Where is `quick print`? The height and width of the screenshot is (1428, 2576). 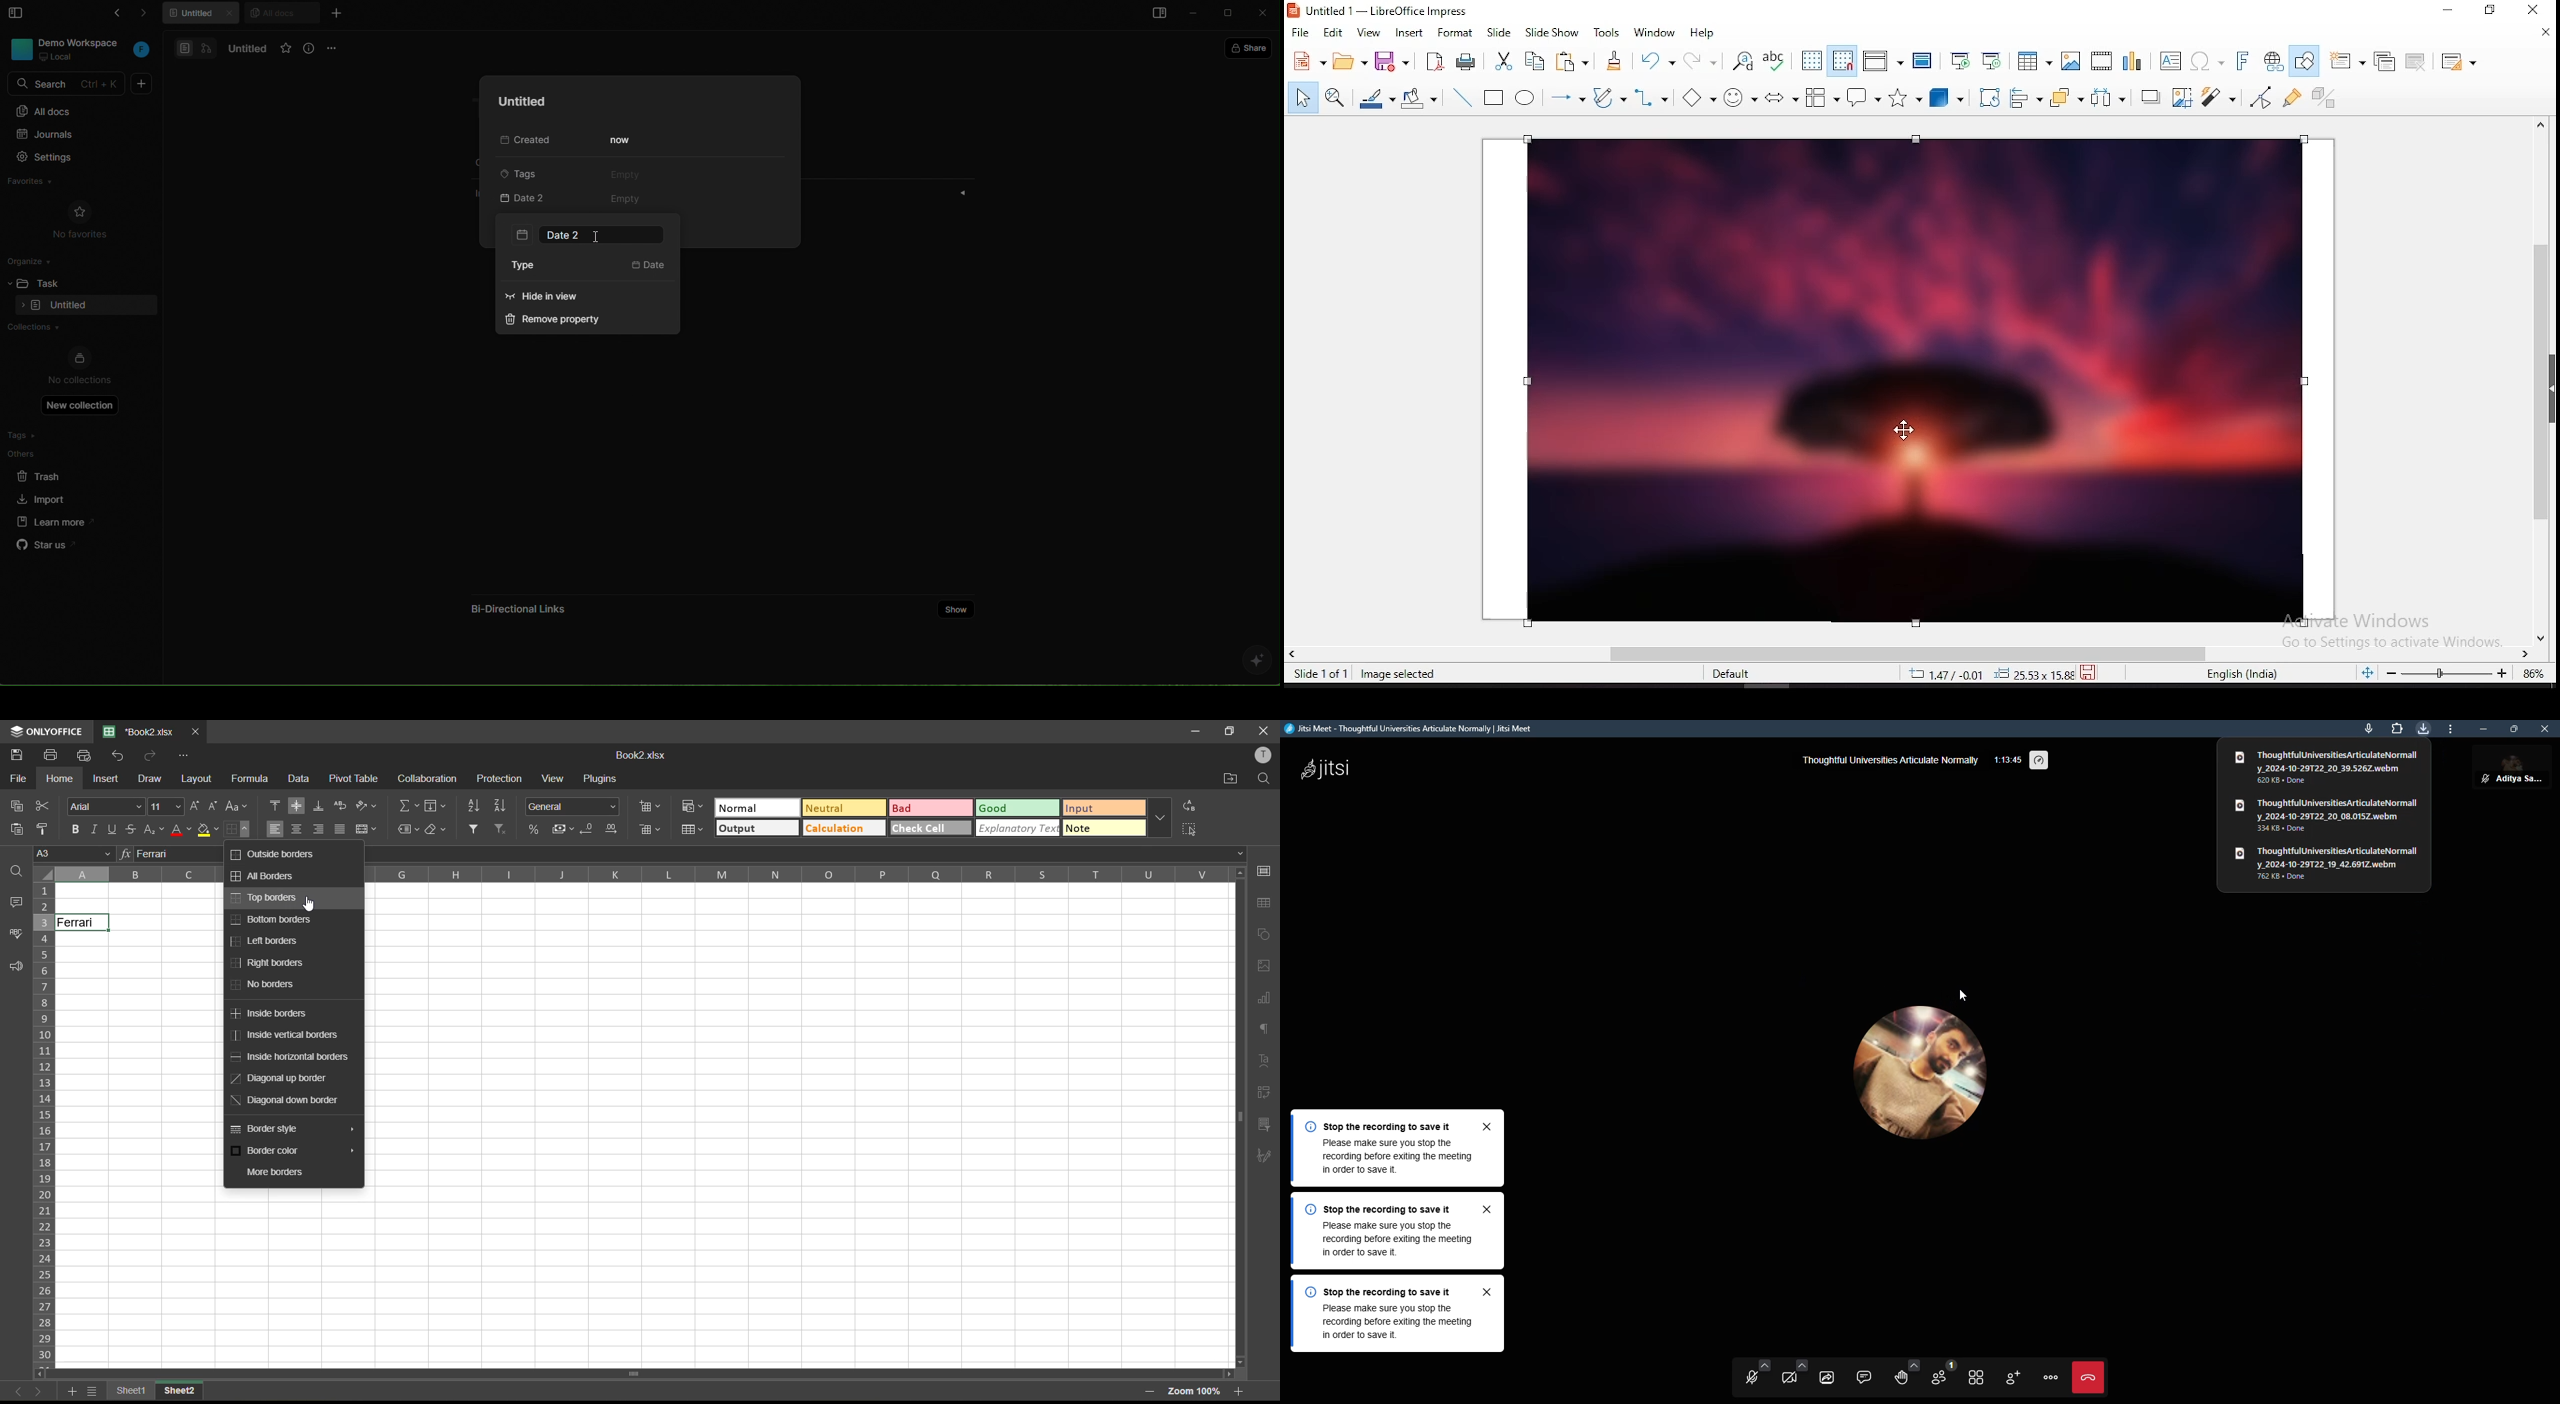
quick print is located at coordinates (85, 755).